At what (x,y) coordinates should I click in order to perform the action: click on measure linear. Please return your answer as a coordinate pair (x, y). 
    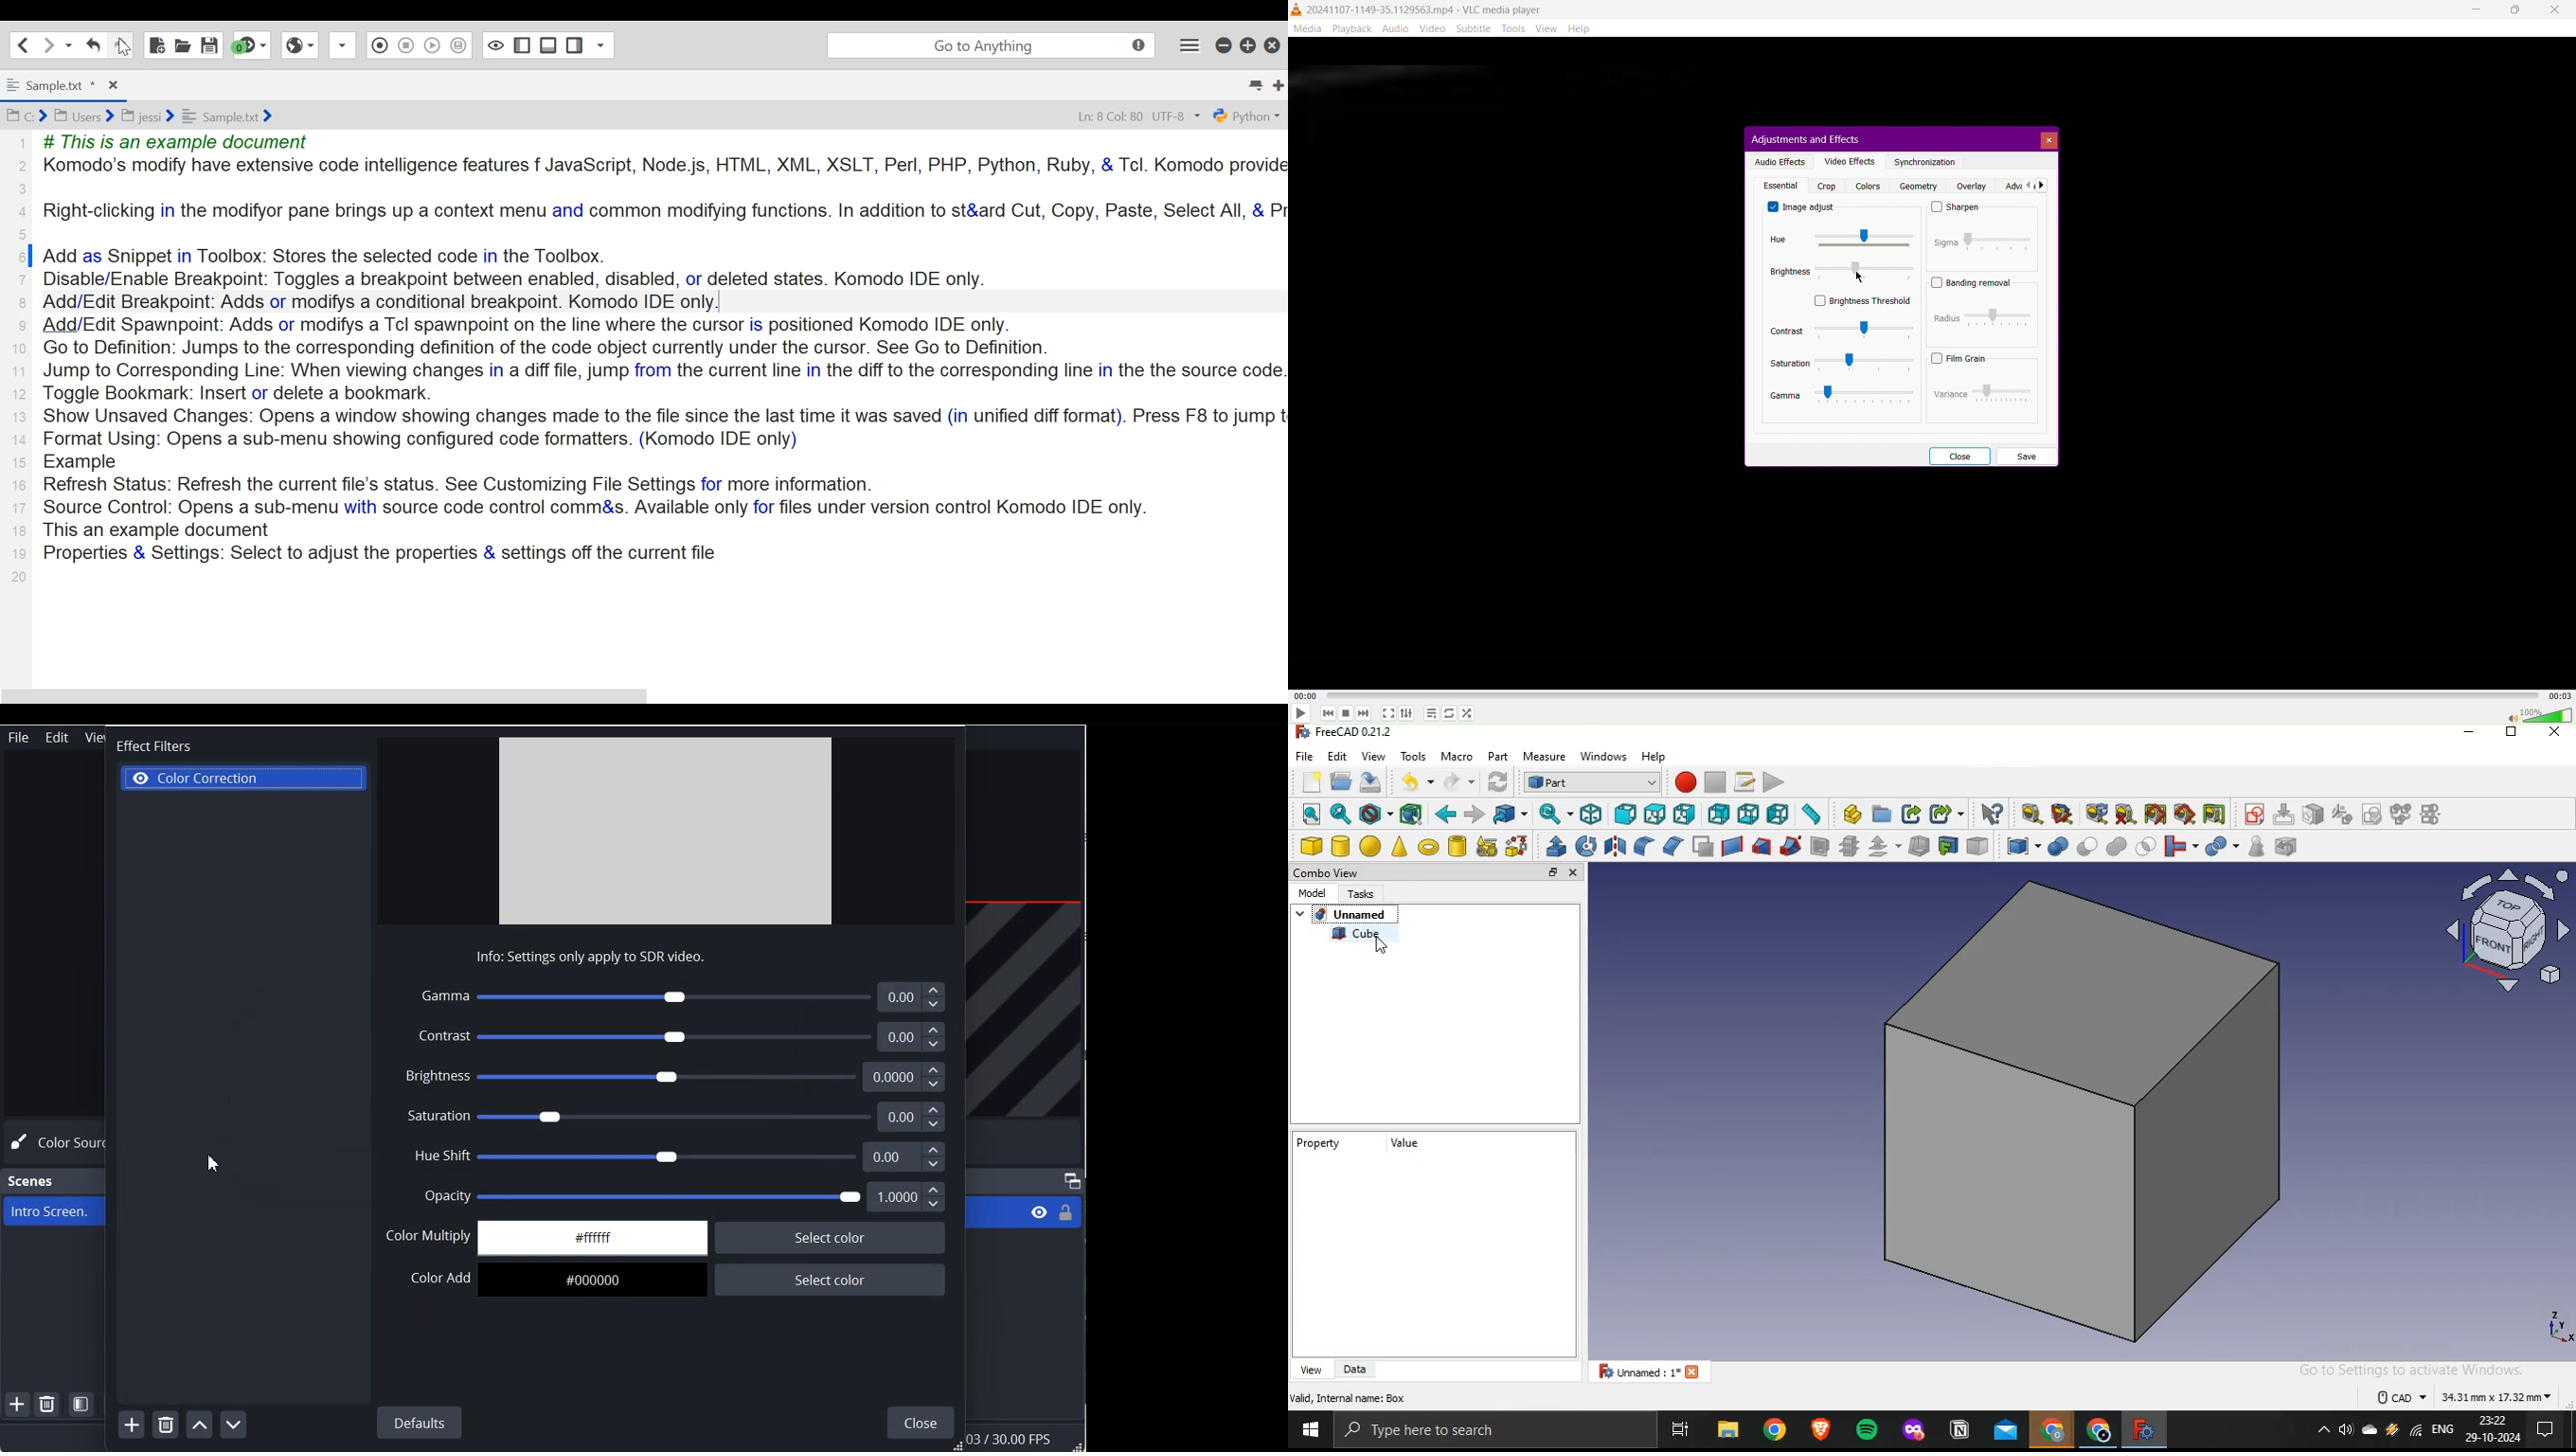
    Looking at the image, I should click on (2032, 815).